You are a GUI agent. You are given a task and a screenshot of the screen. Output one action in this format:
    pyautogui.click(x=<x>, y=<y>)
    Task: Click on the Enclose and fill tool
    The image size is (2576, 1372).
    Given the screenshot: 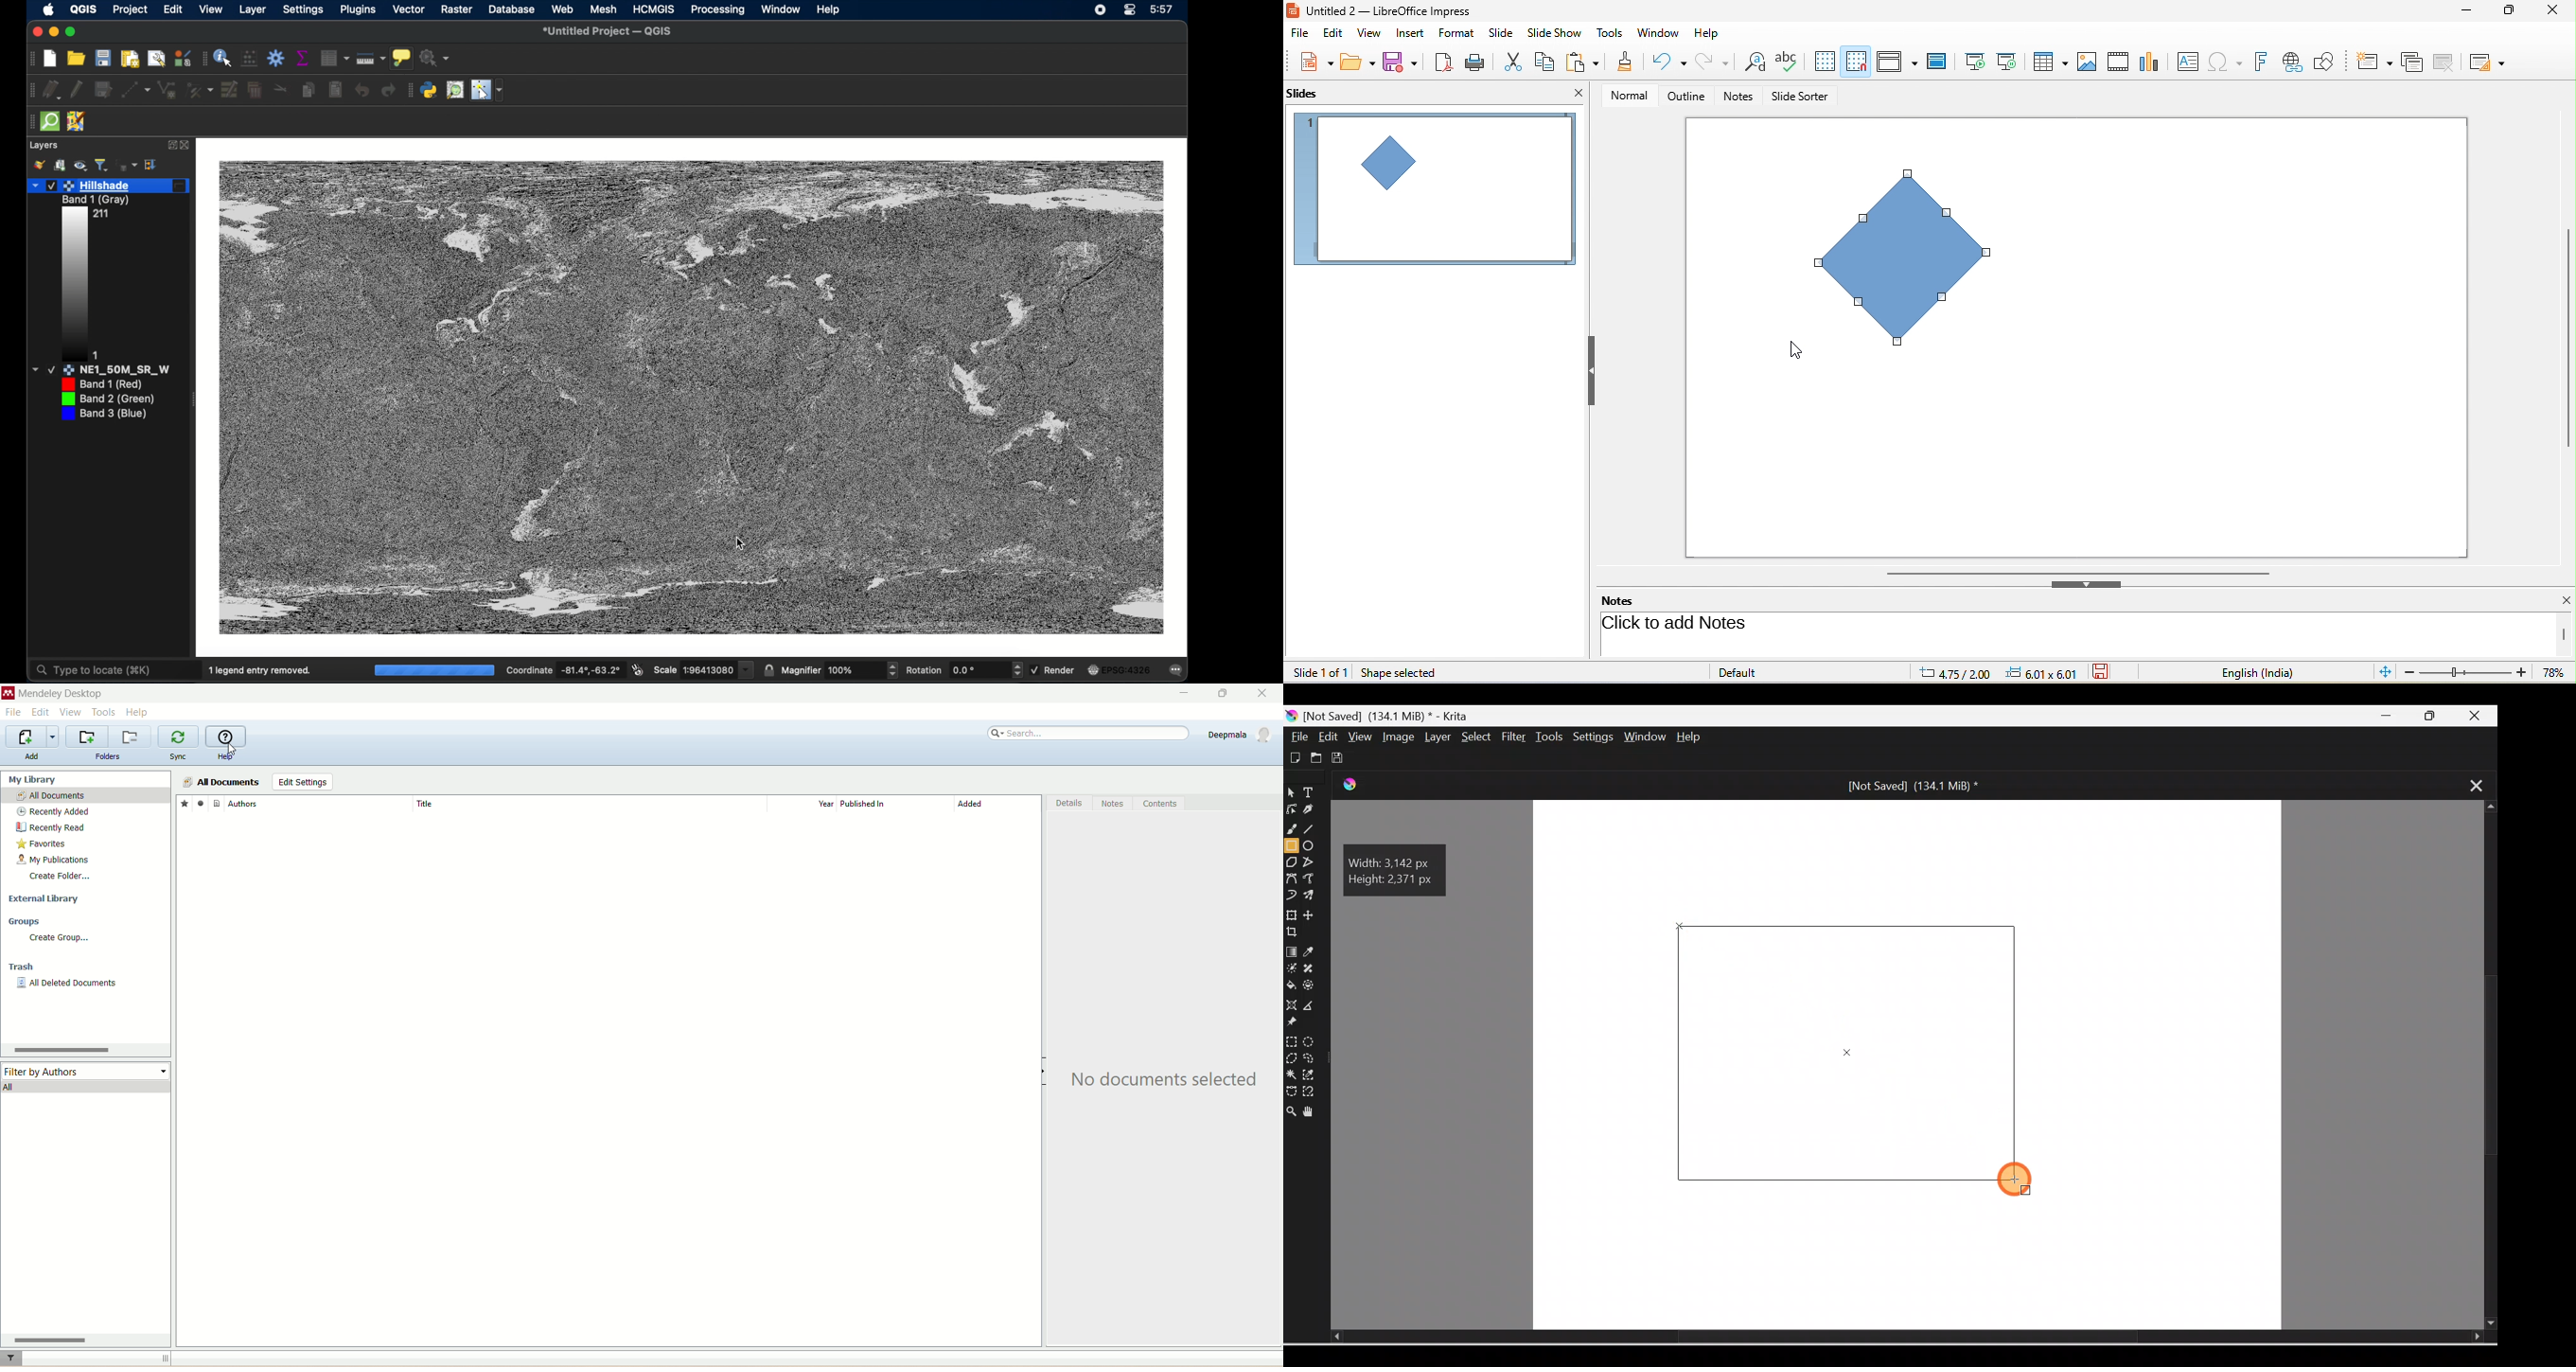 What is the action you would take?
    pyautogui.click(x=1313, y=988)
    